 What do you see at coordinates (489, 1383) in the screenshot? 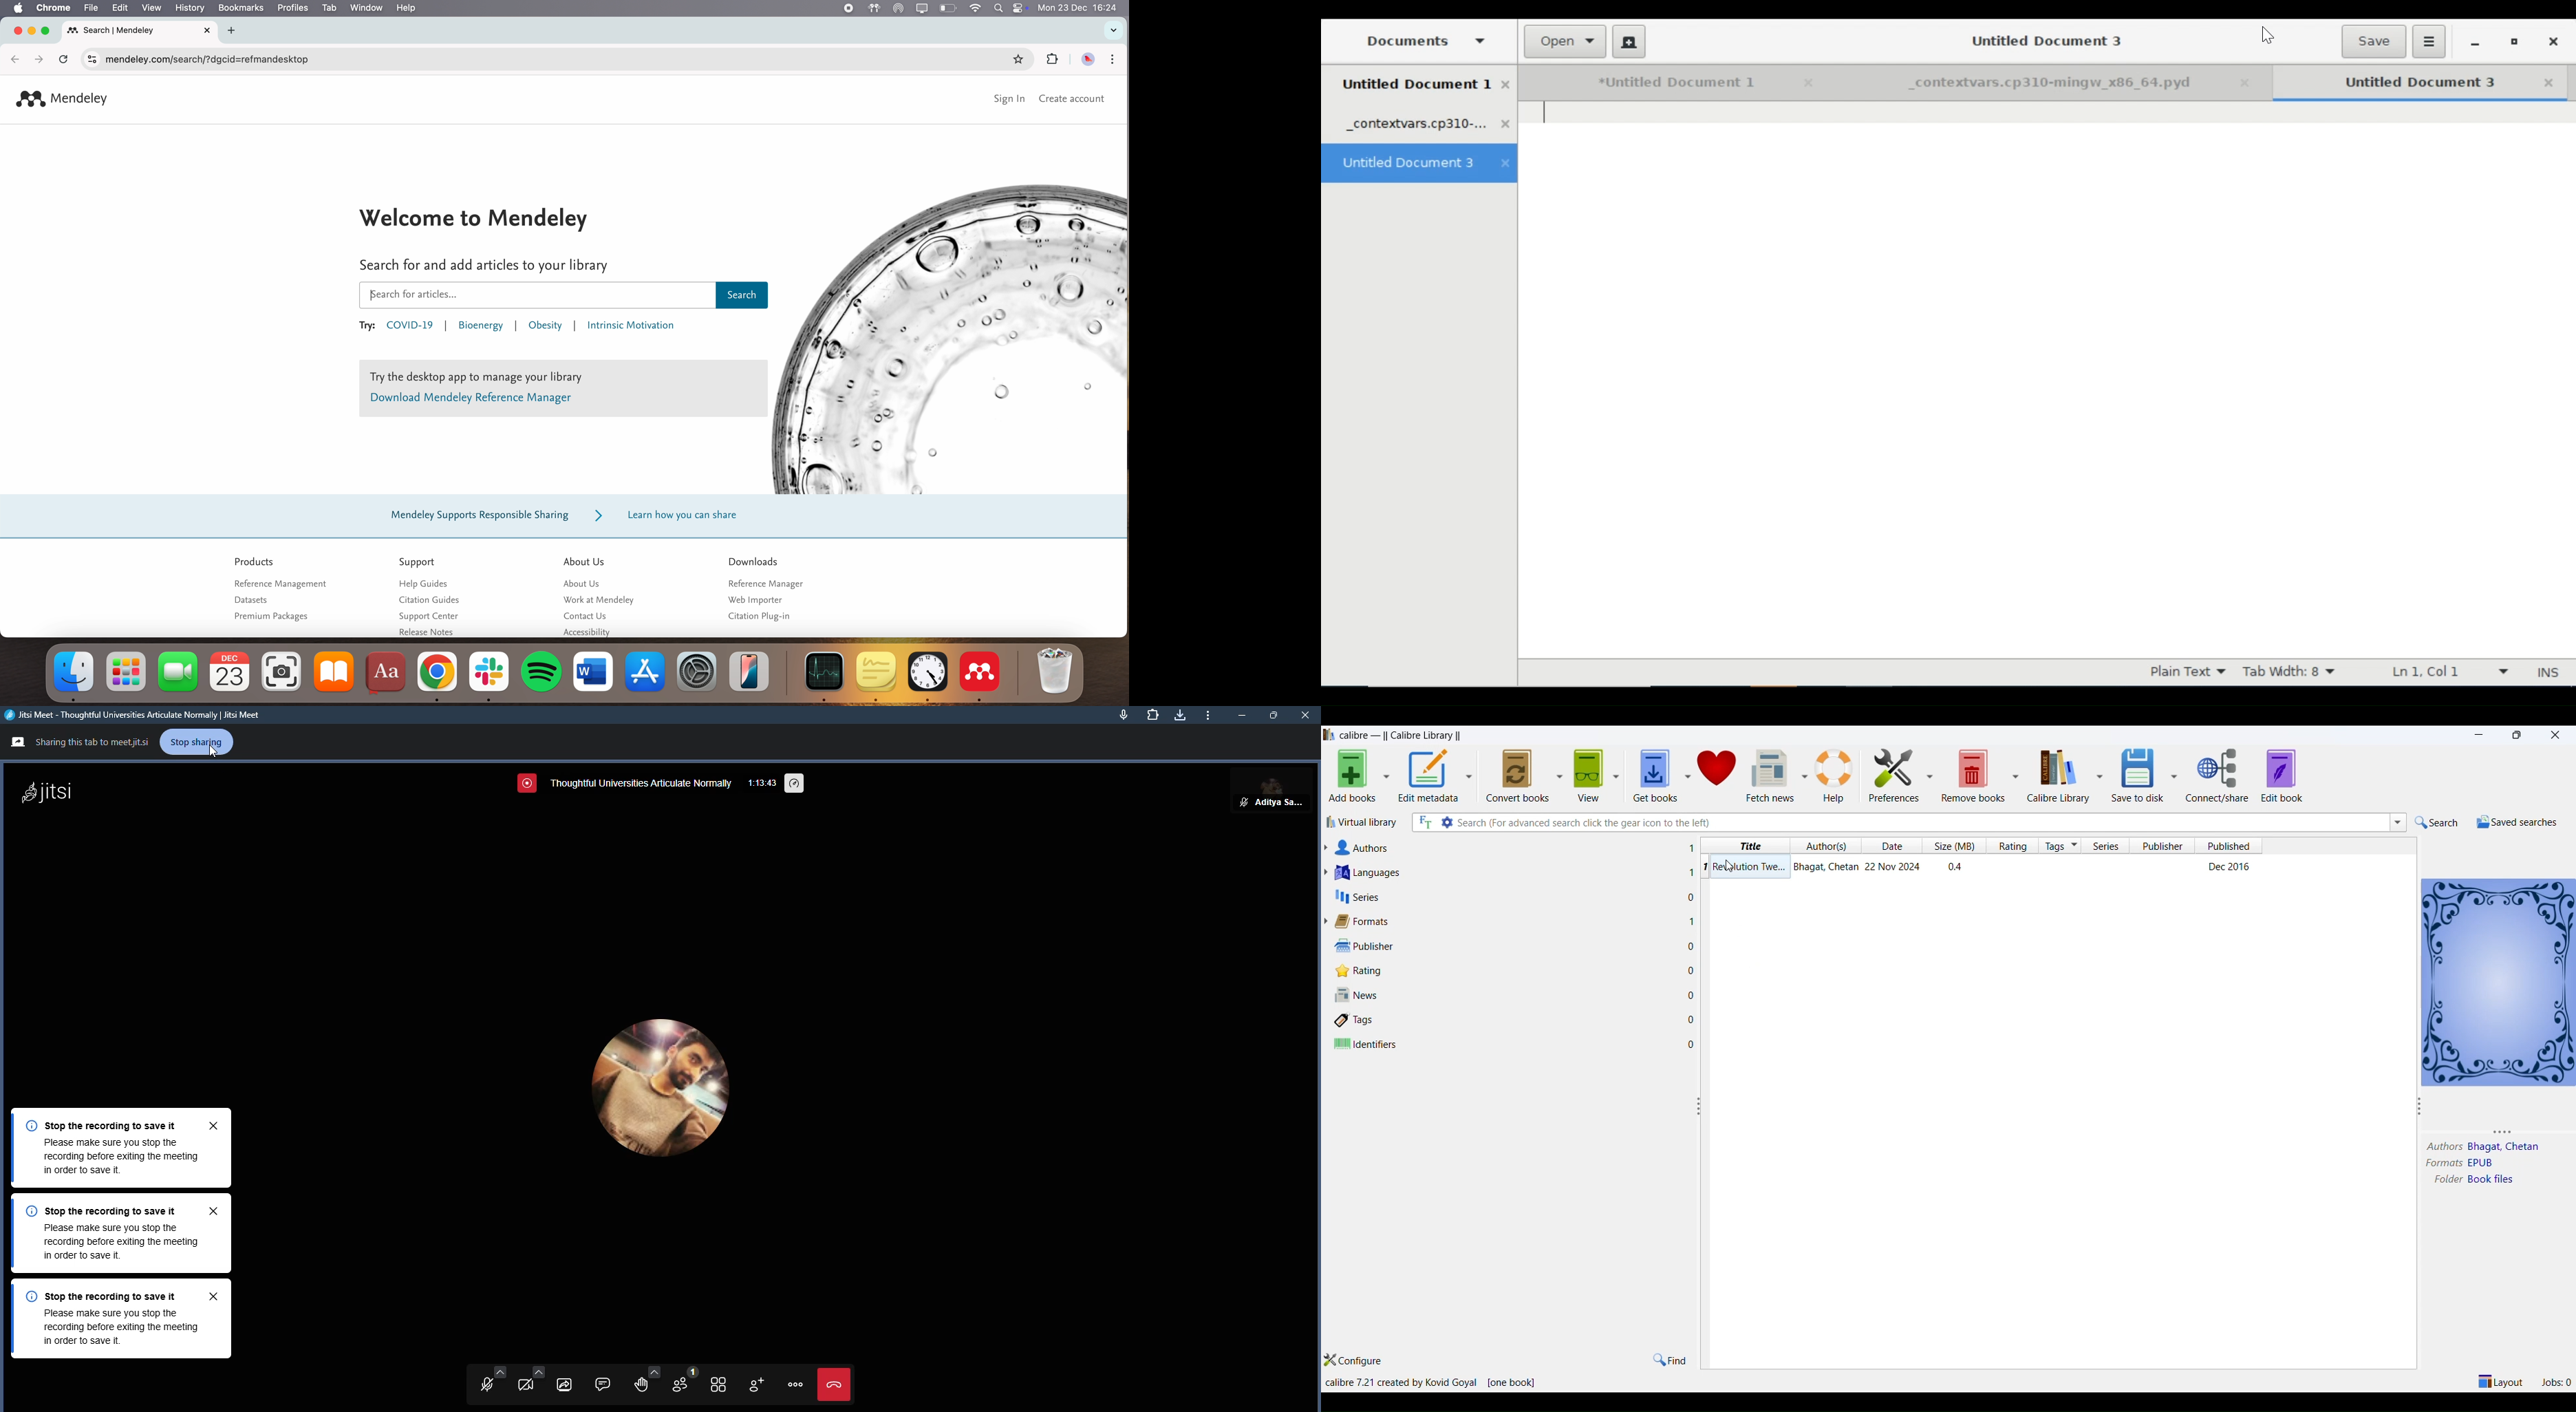
I see `unmute mic` at bounding box center [489, 1383].